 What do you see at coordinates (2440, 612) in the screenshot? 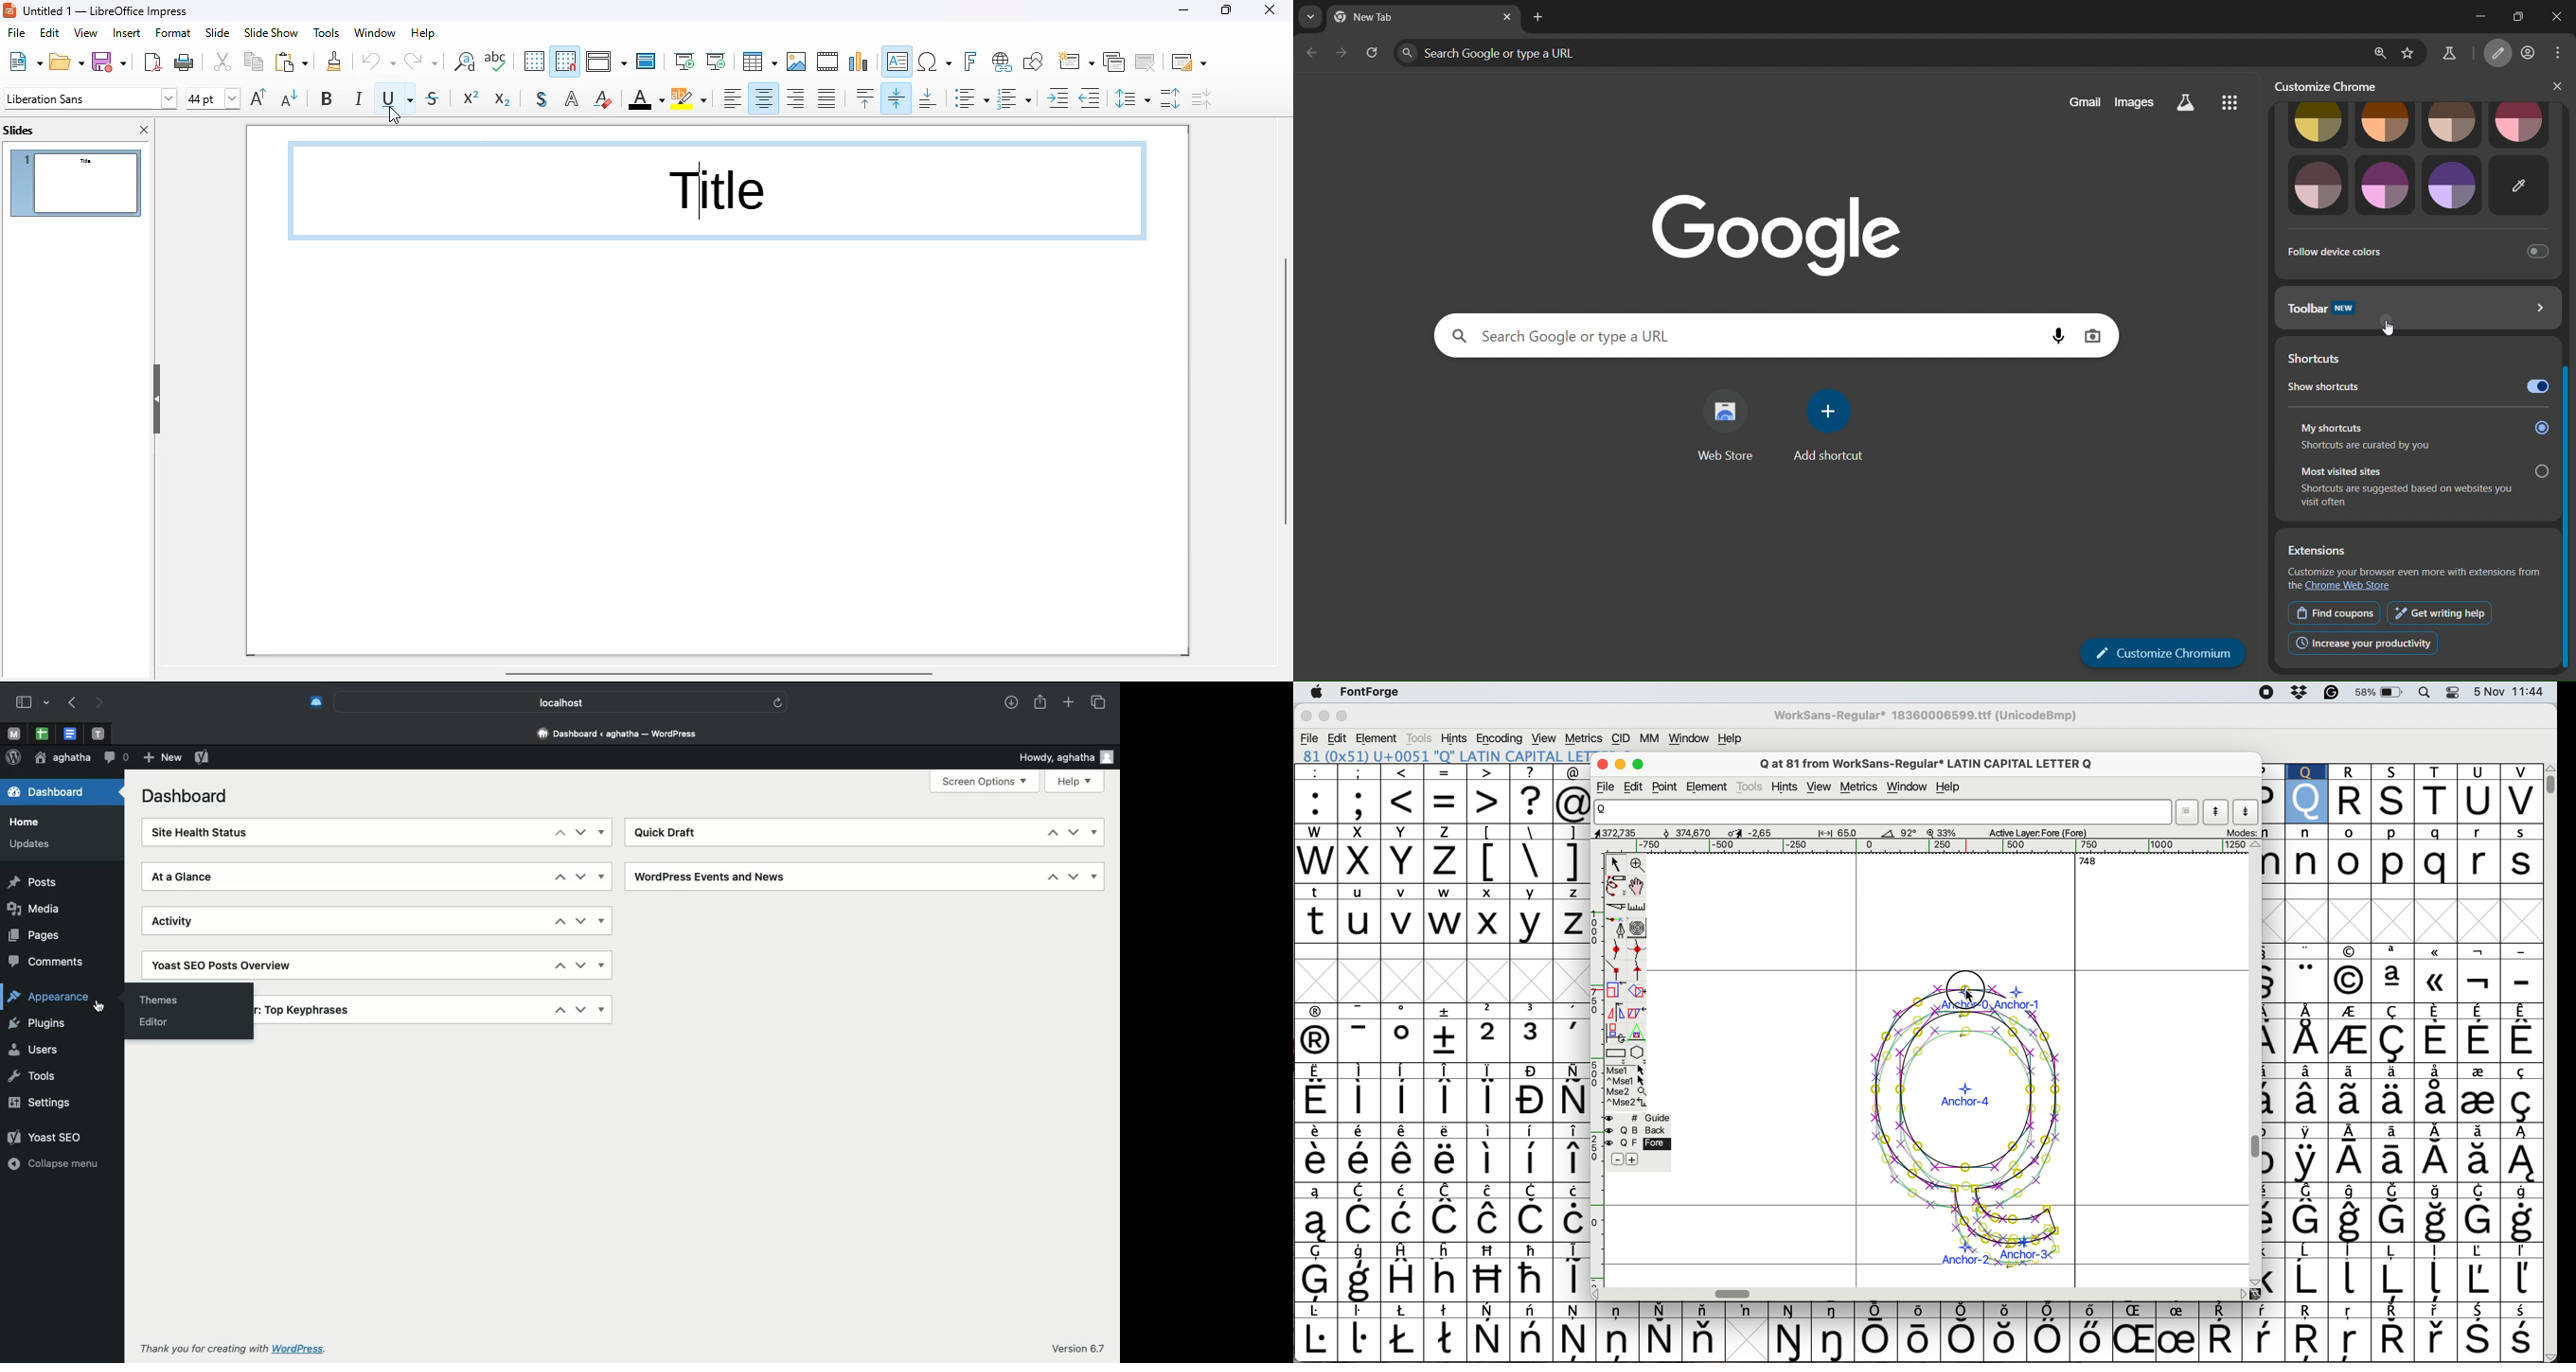
I see `get writing help` at bounding box center [2440, 612].